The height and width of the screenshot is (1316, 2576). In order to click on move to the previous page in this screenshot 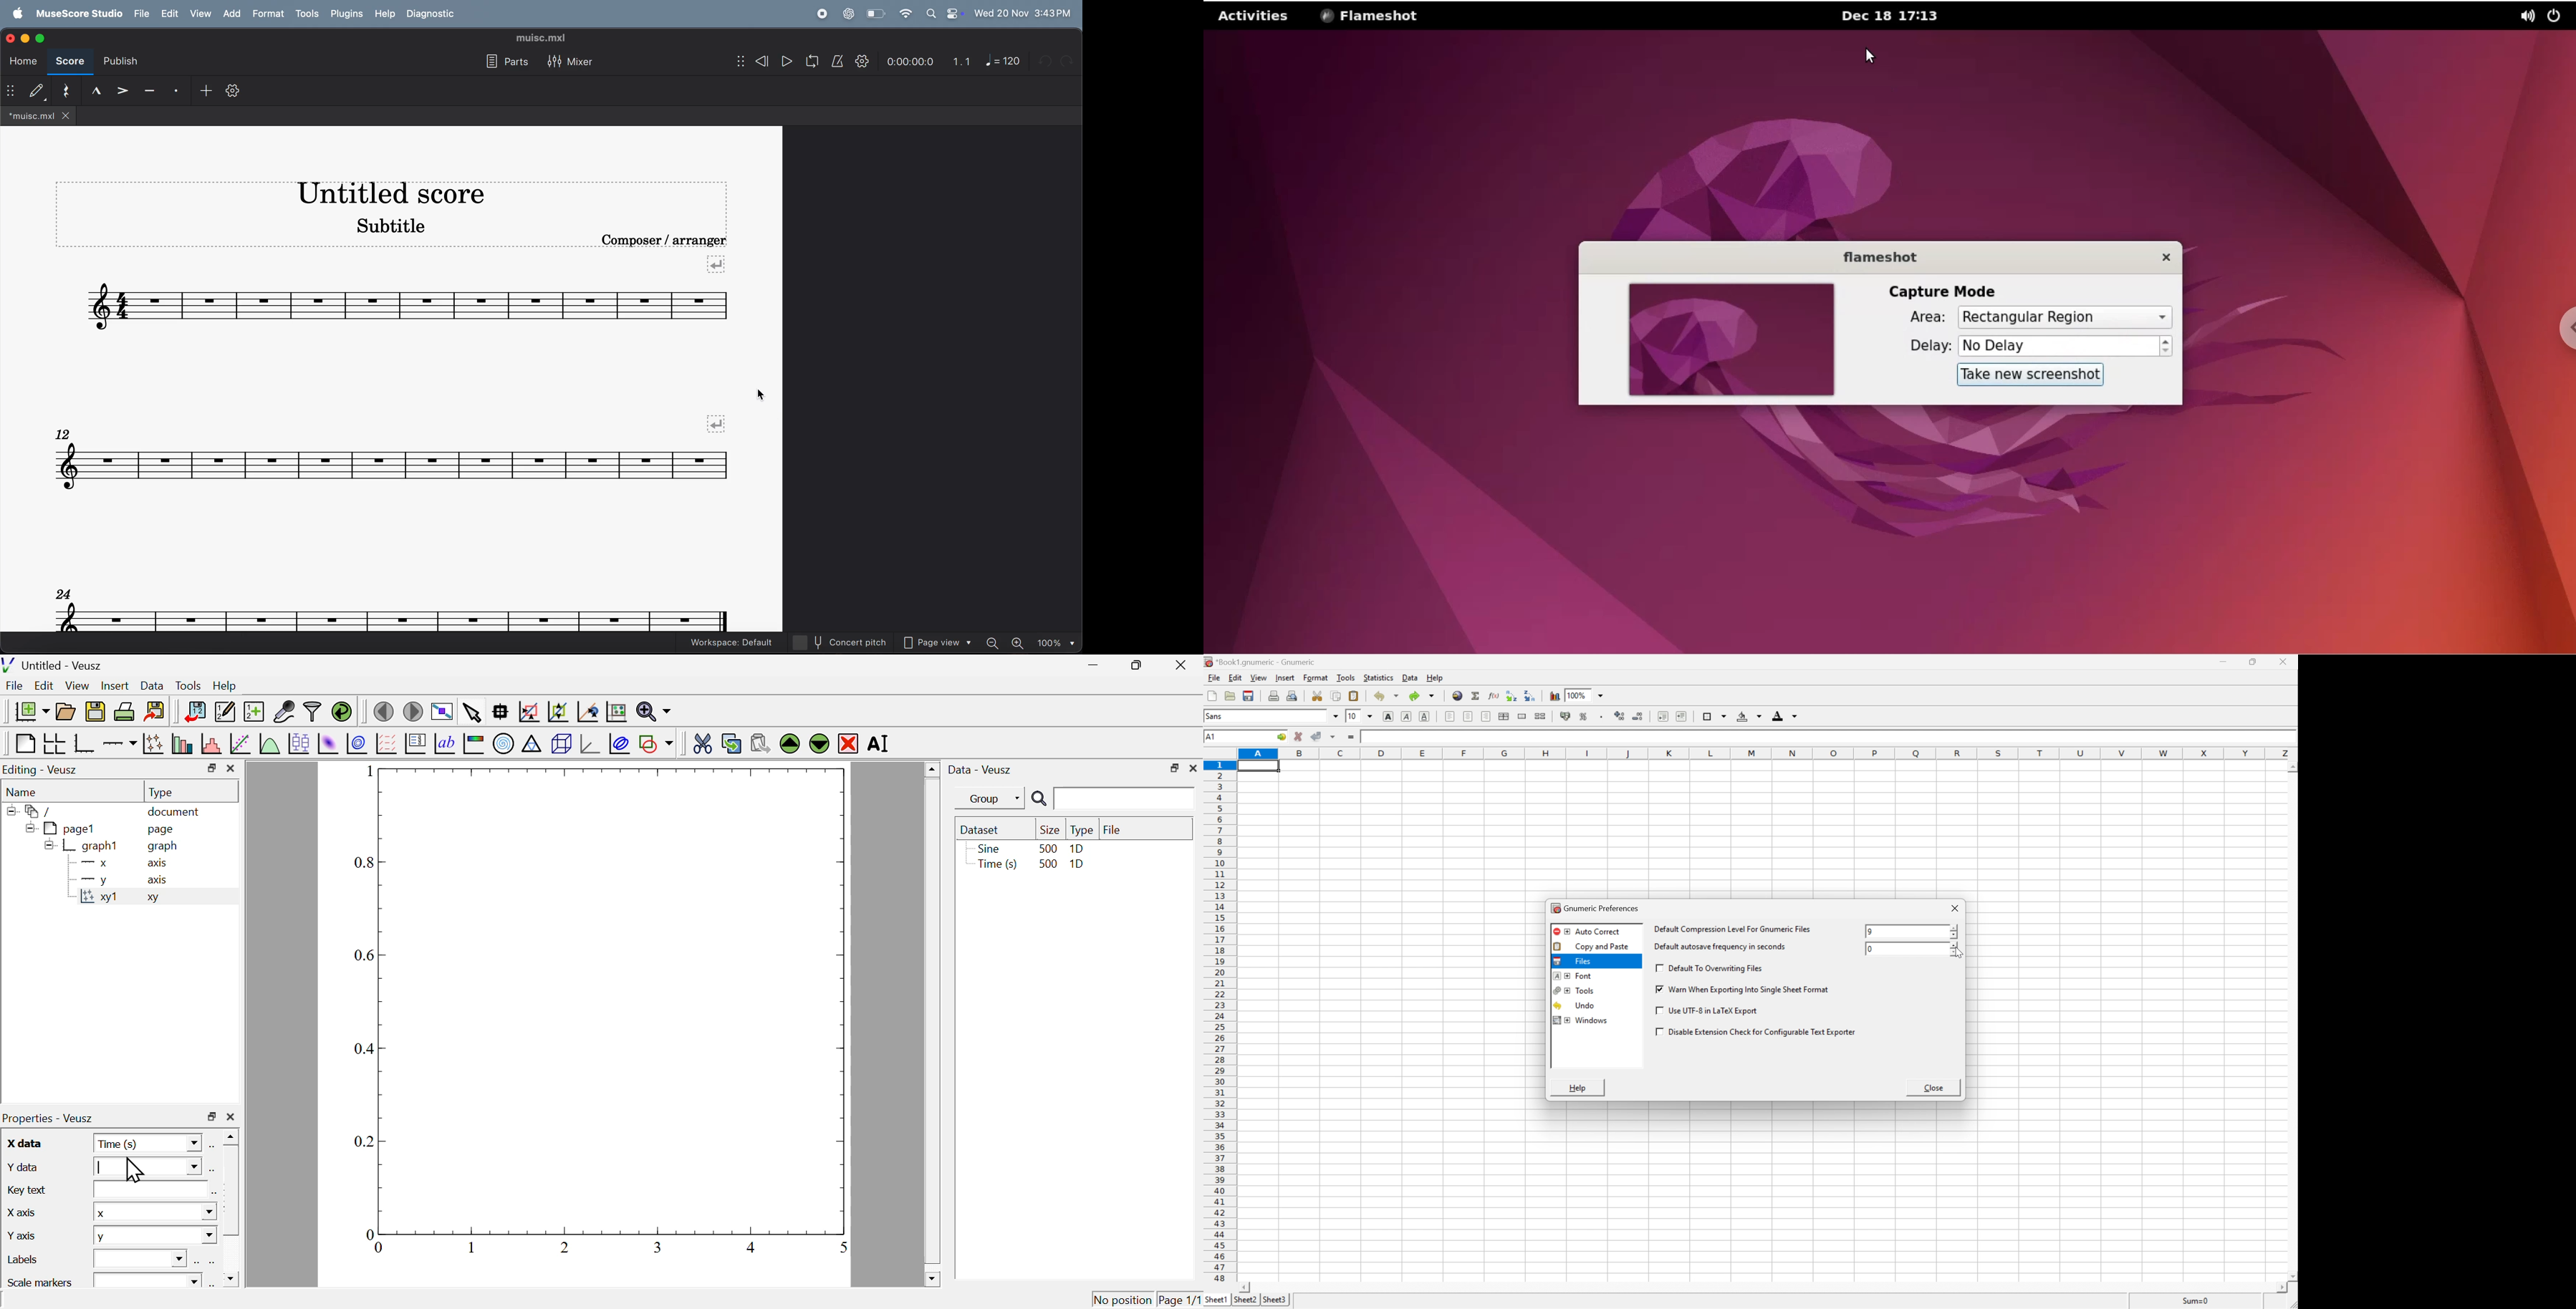, I will do `click(383, 710)`.